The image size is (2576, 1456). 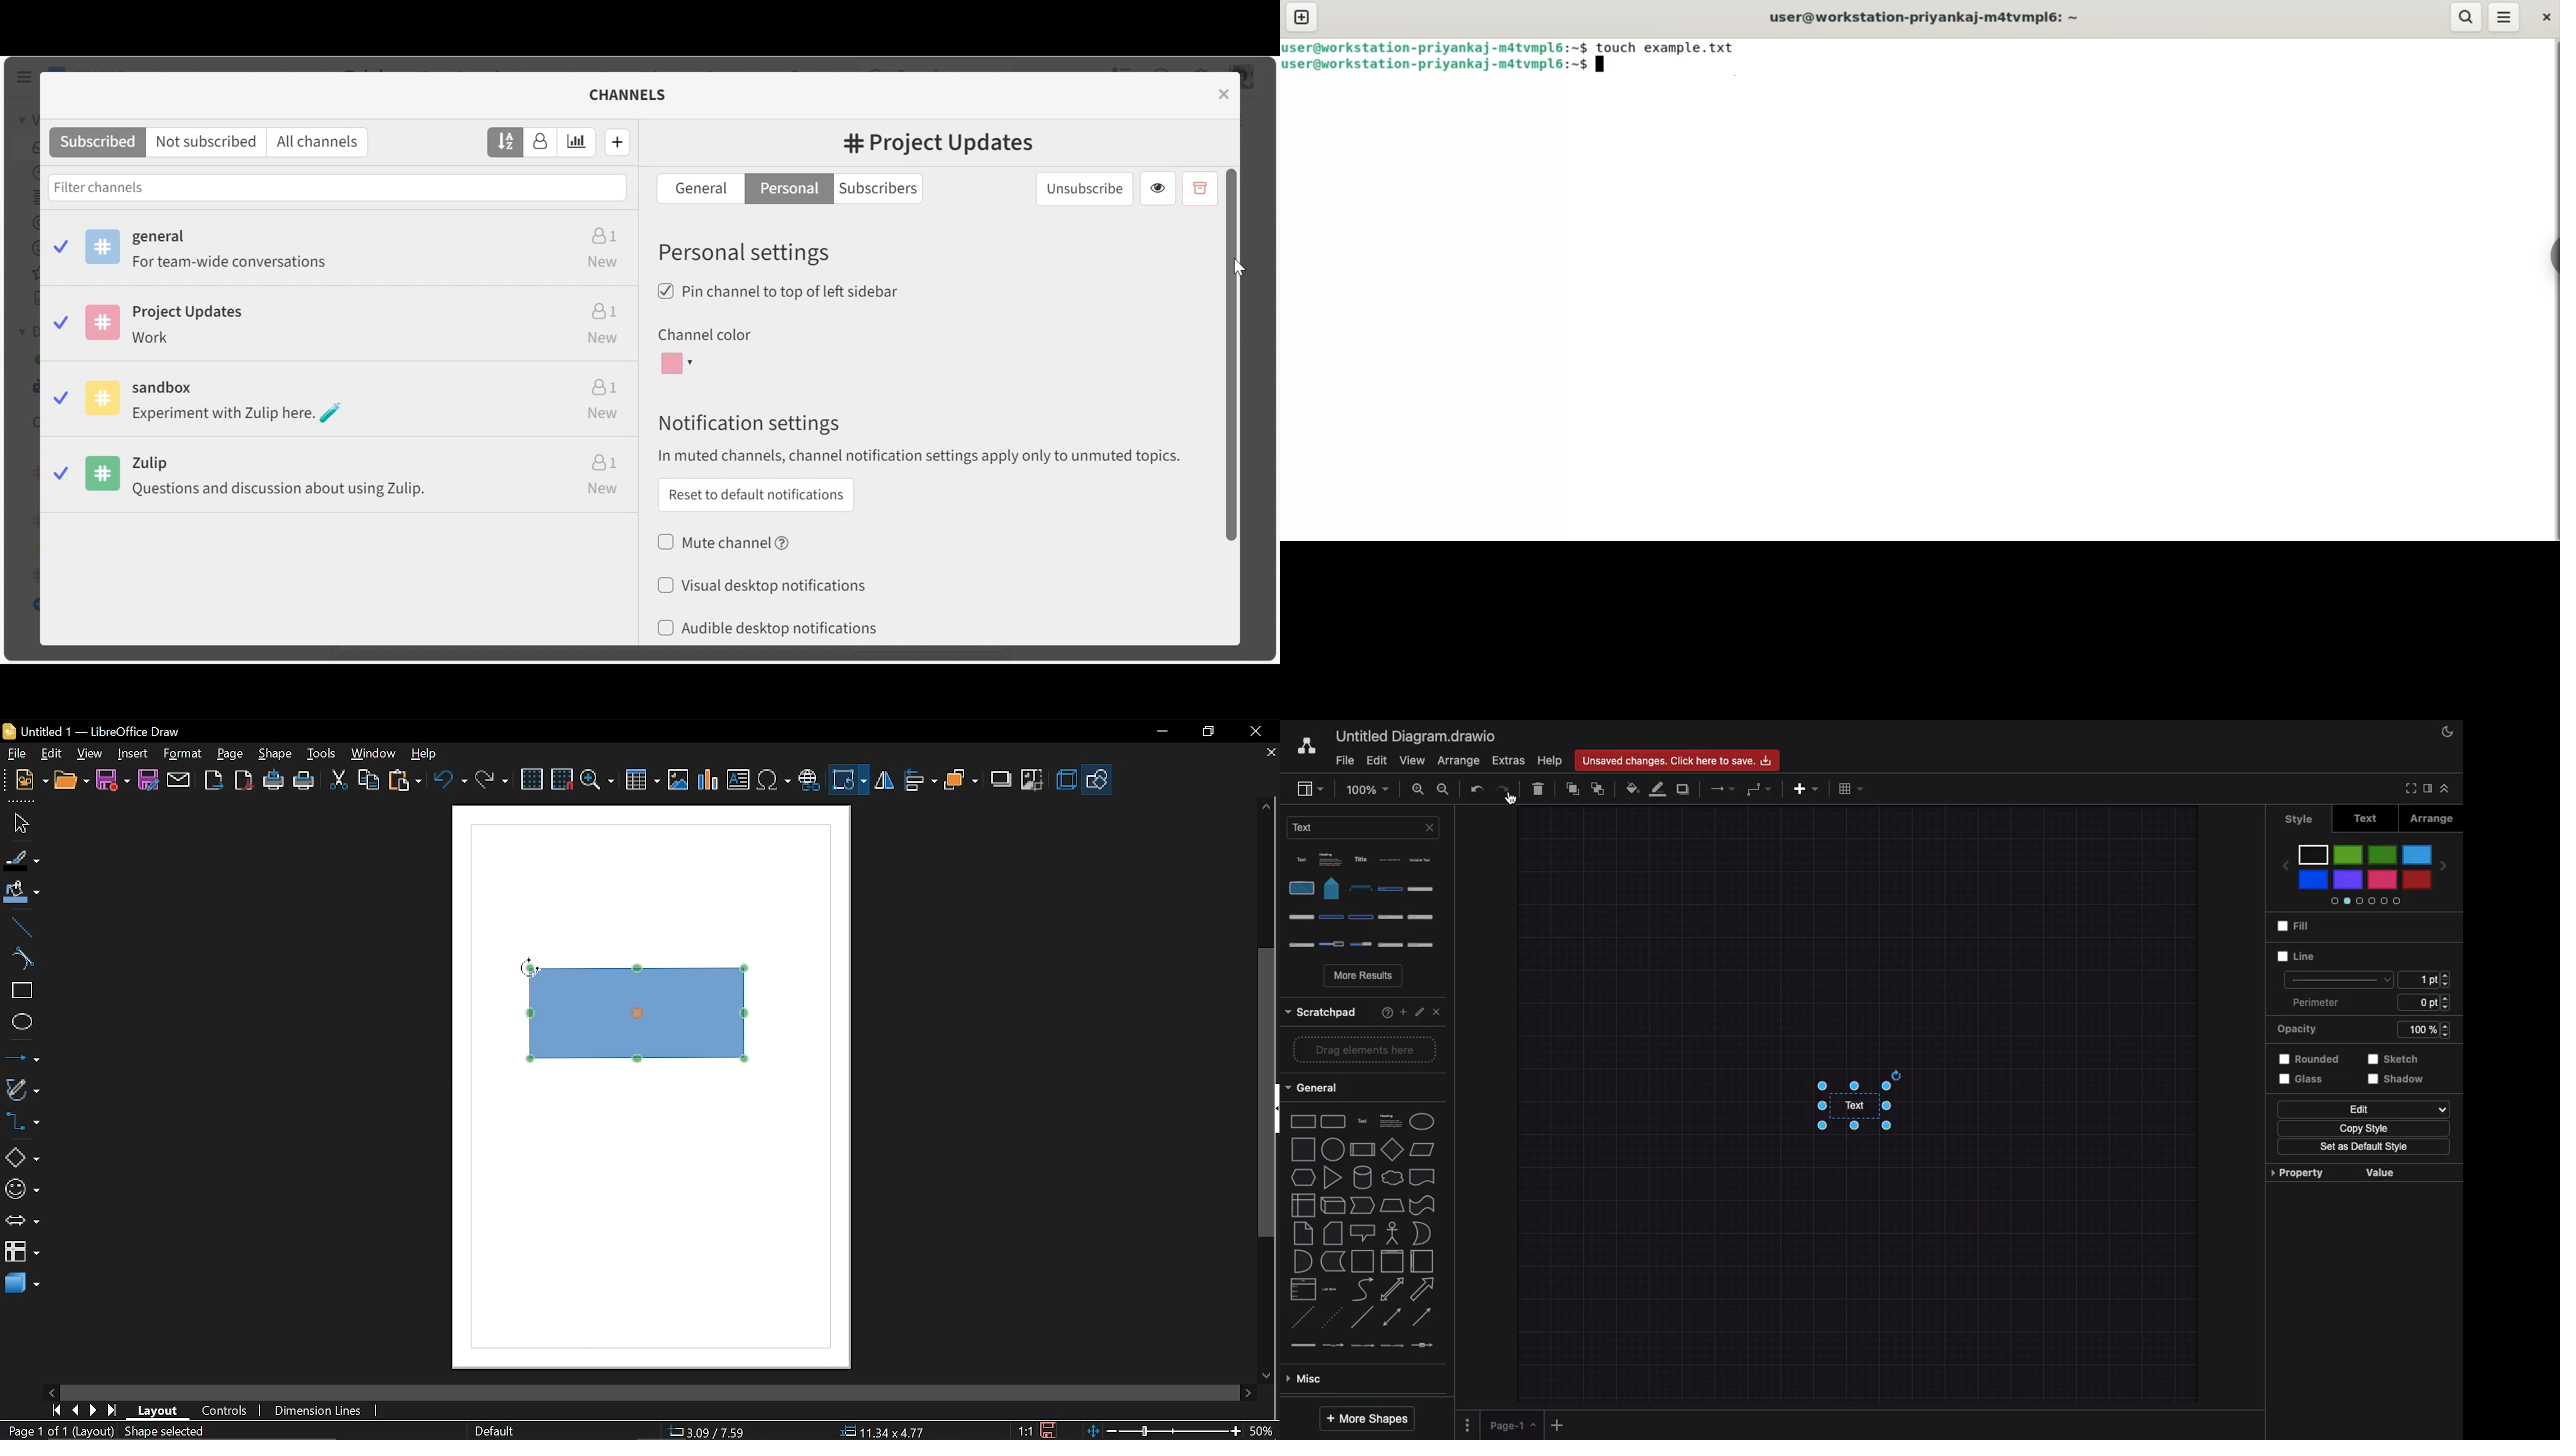 I want to click on crop, so click(x=1033, y=778).